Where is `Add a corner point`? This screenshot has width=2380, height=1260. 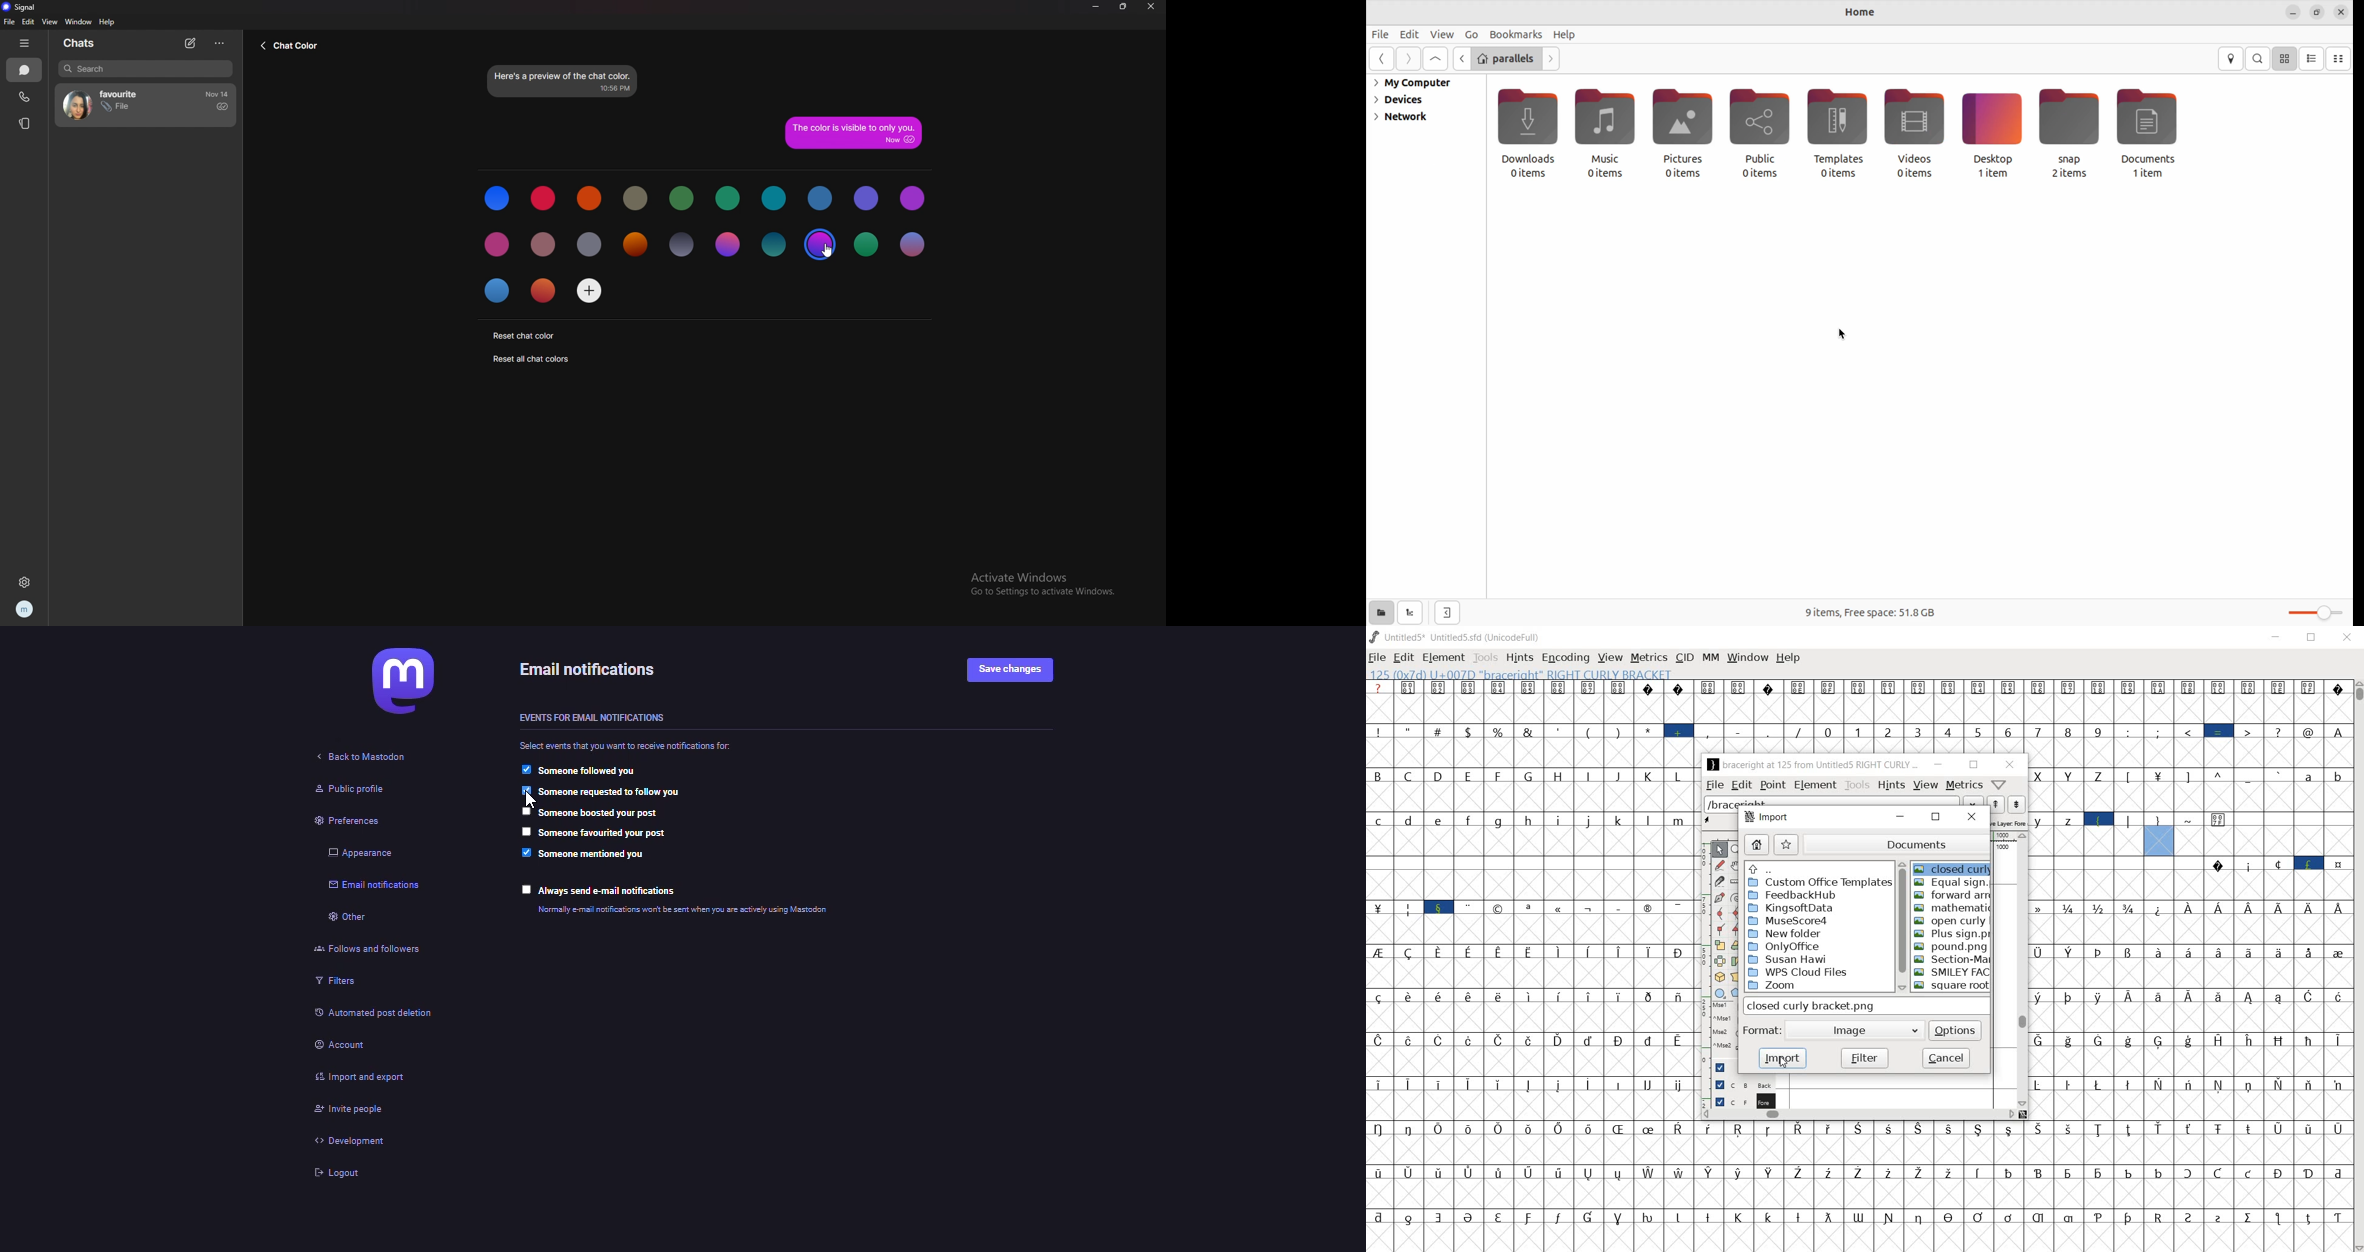 Add a corner point is located at coordinates (1720, 929).